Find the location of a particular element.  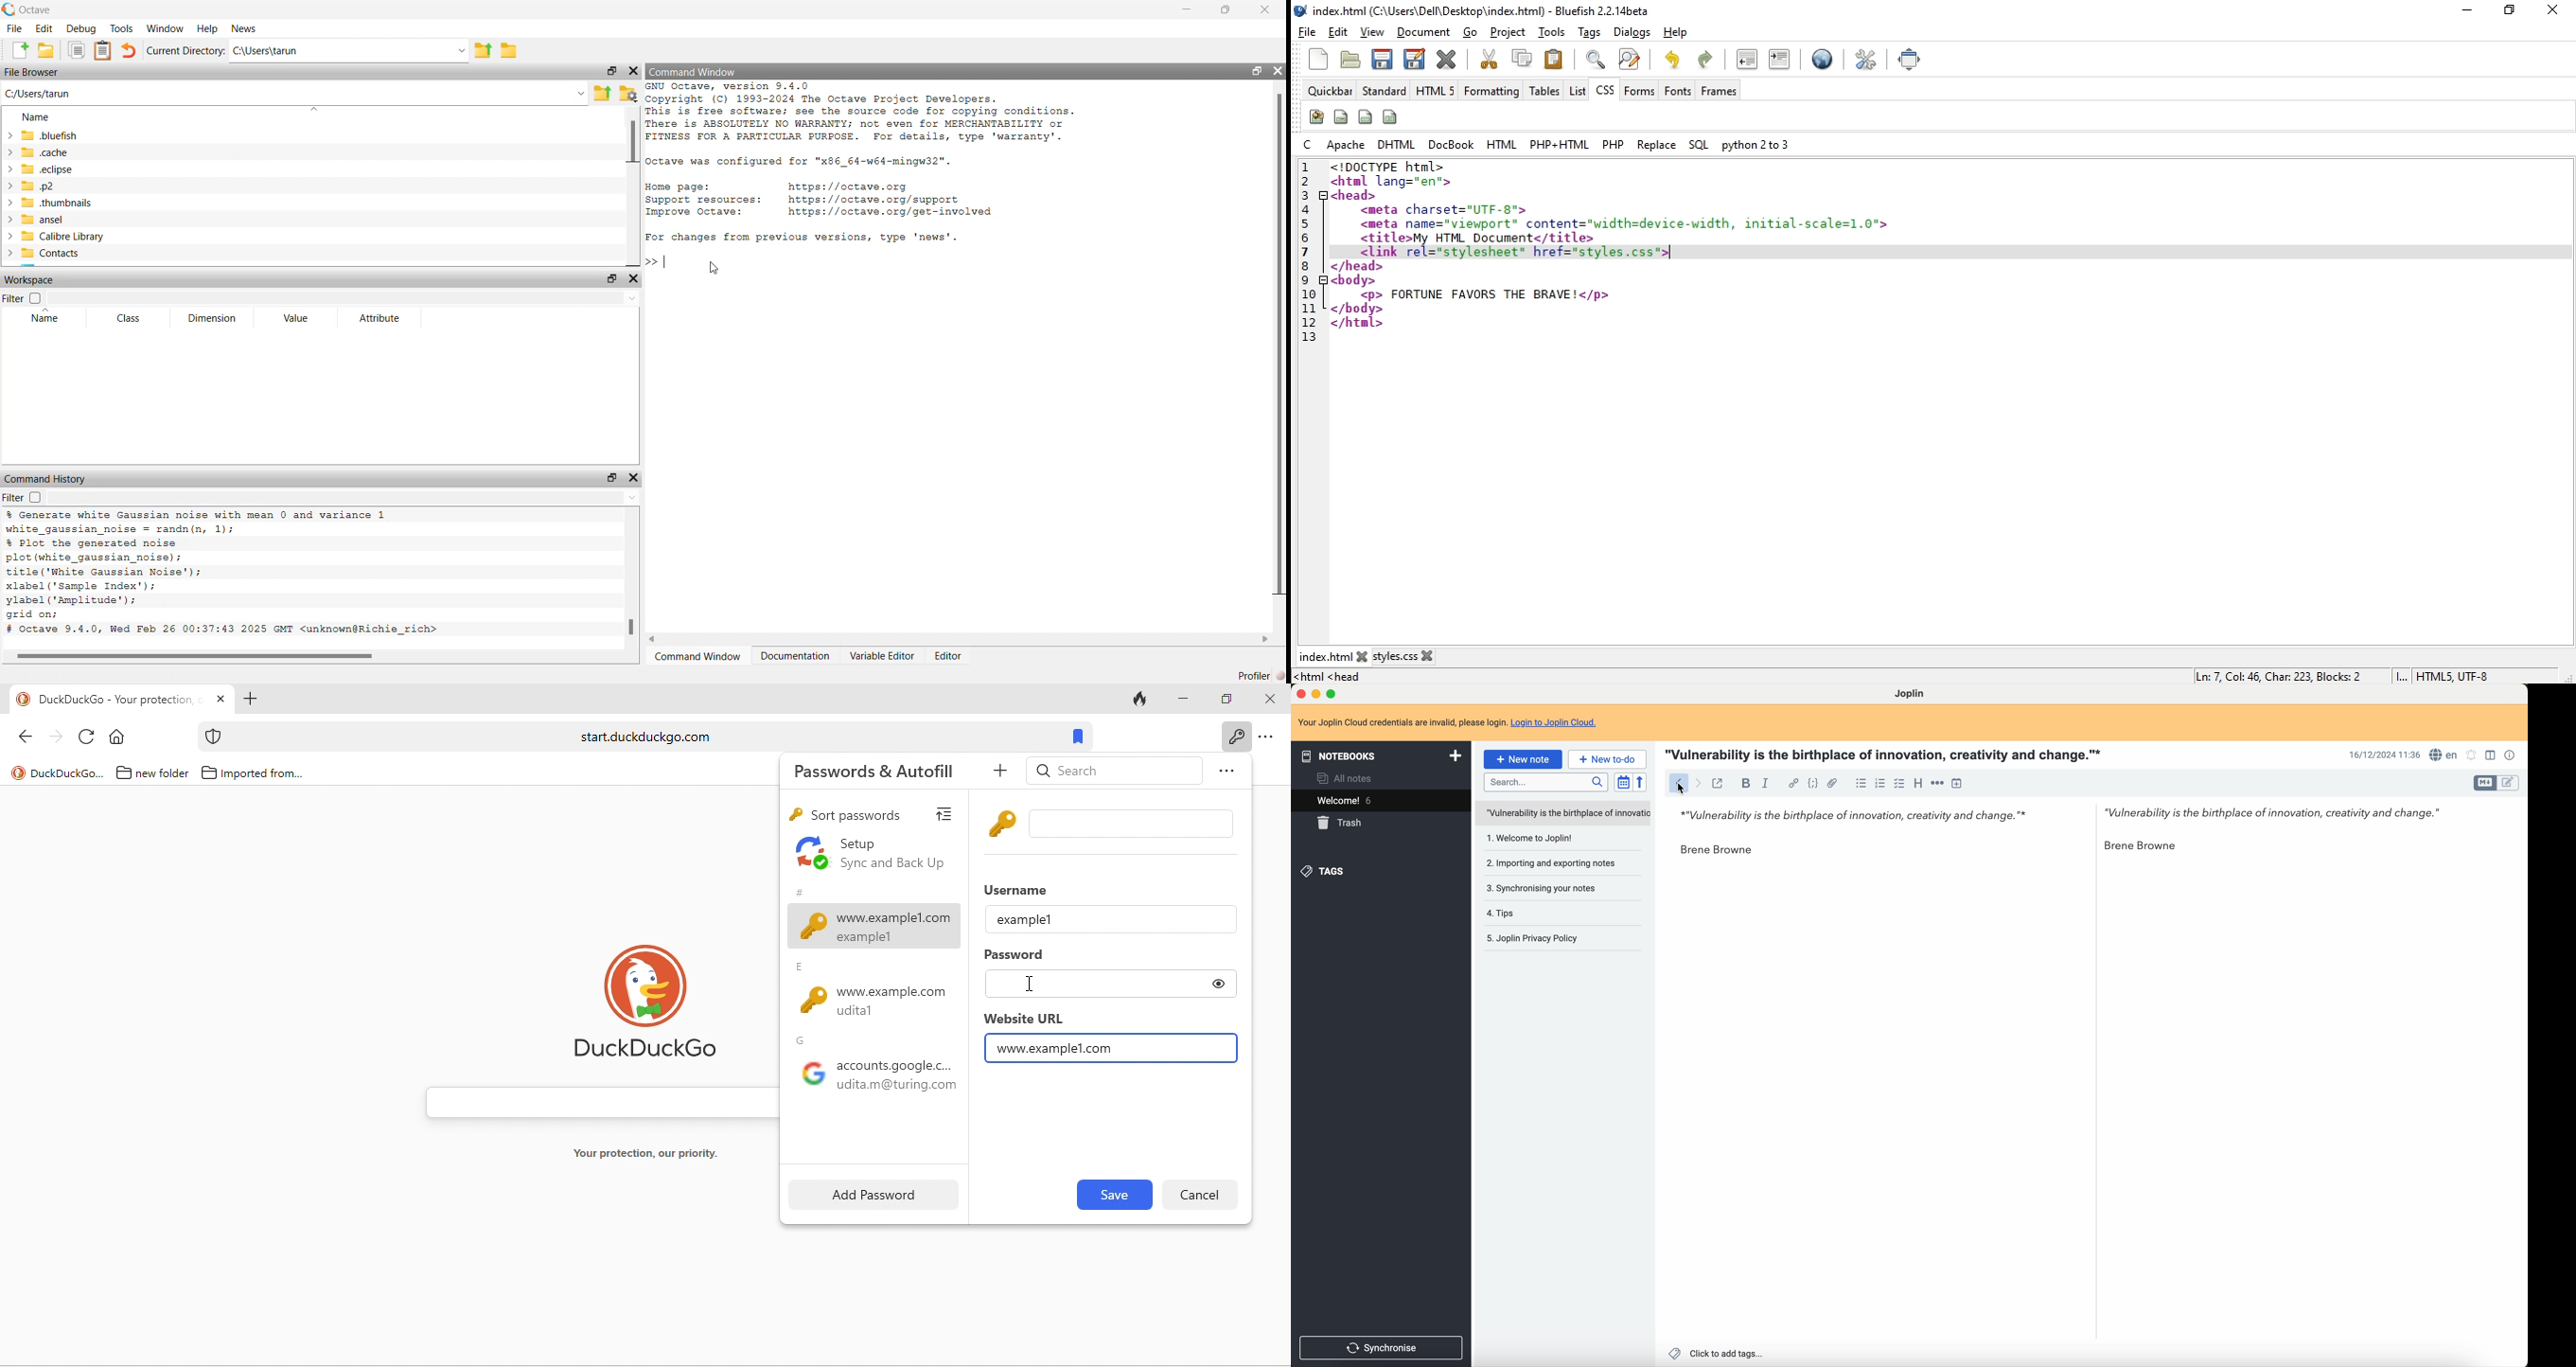

pache is located at coordinates (1346, 144).